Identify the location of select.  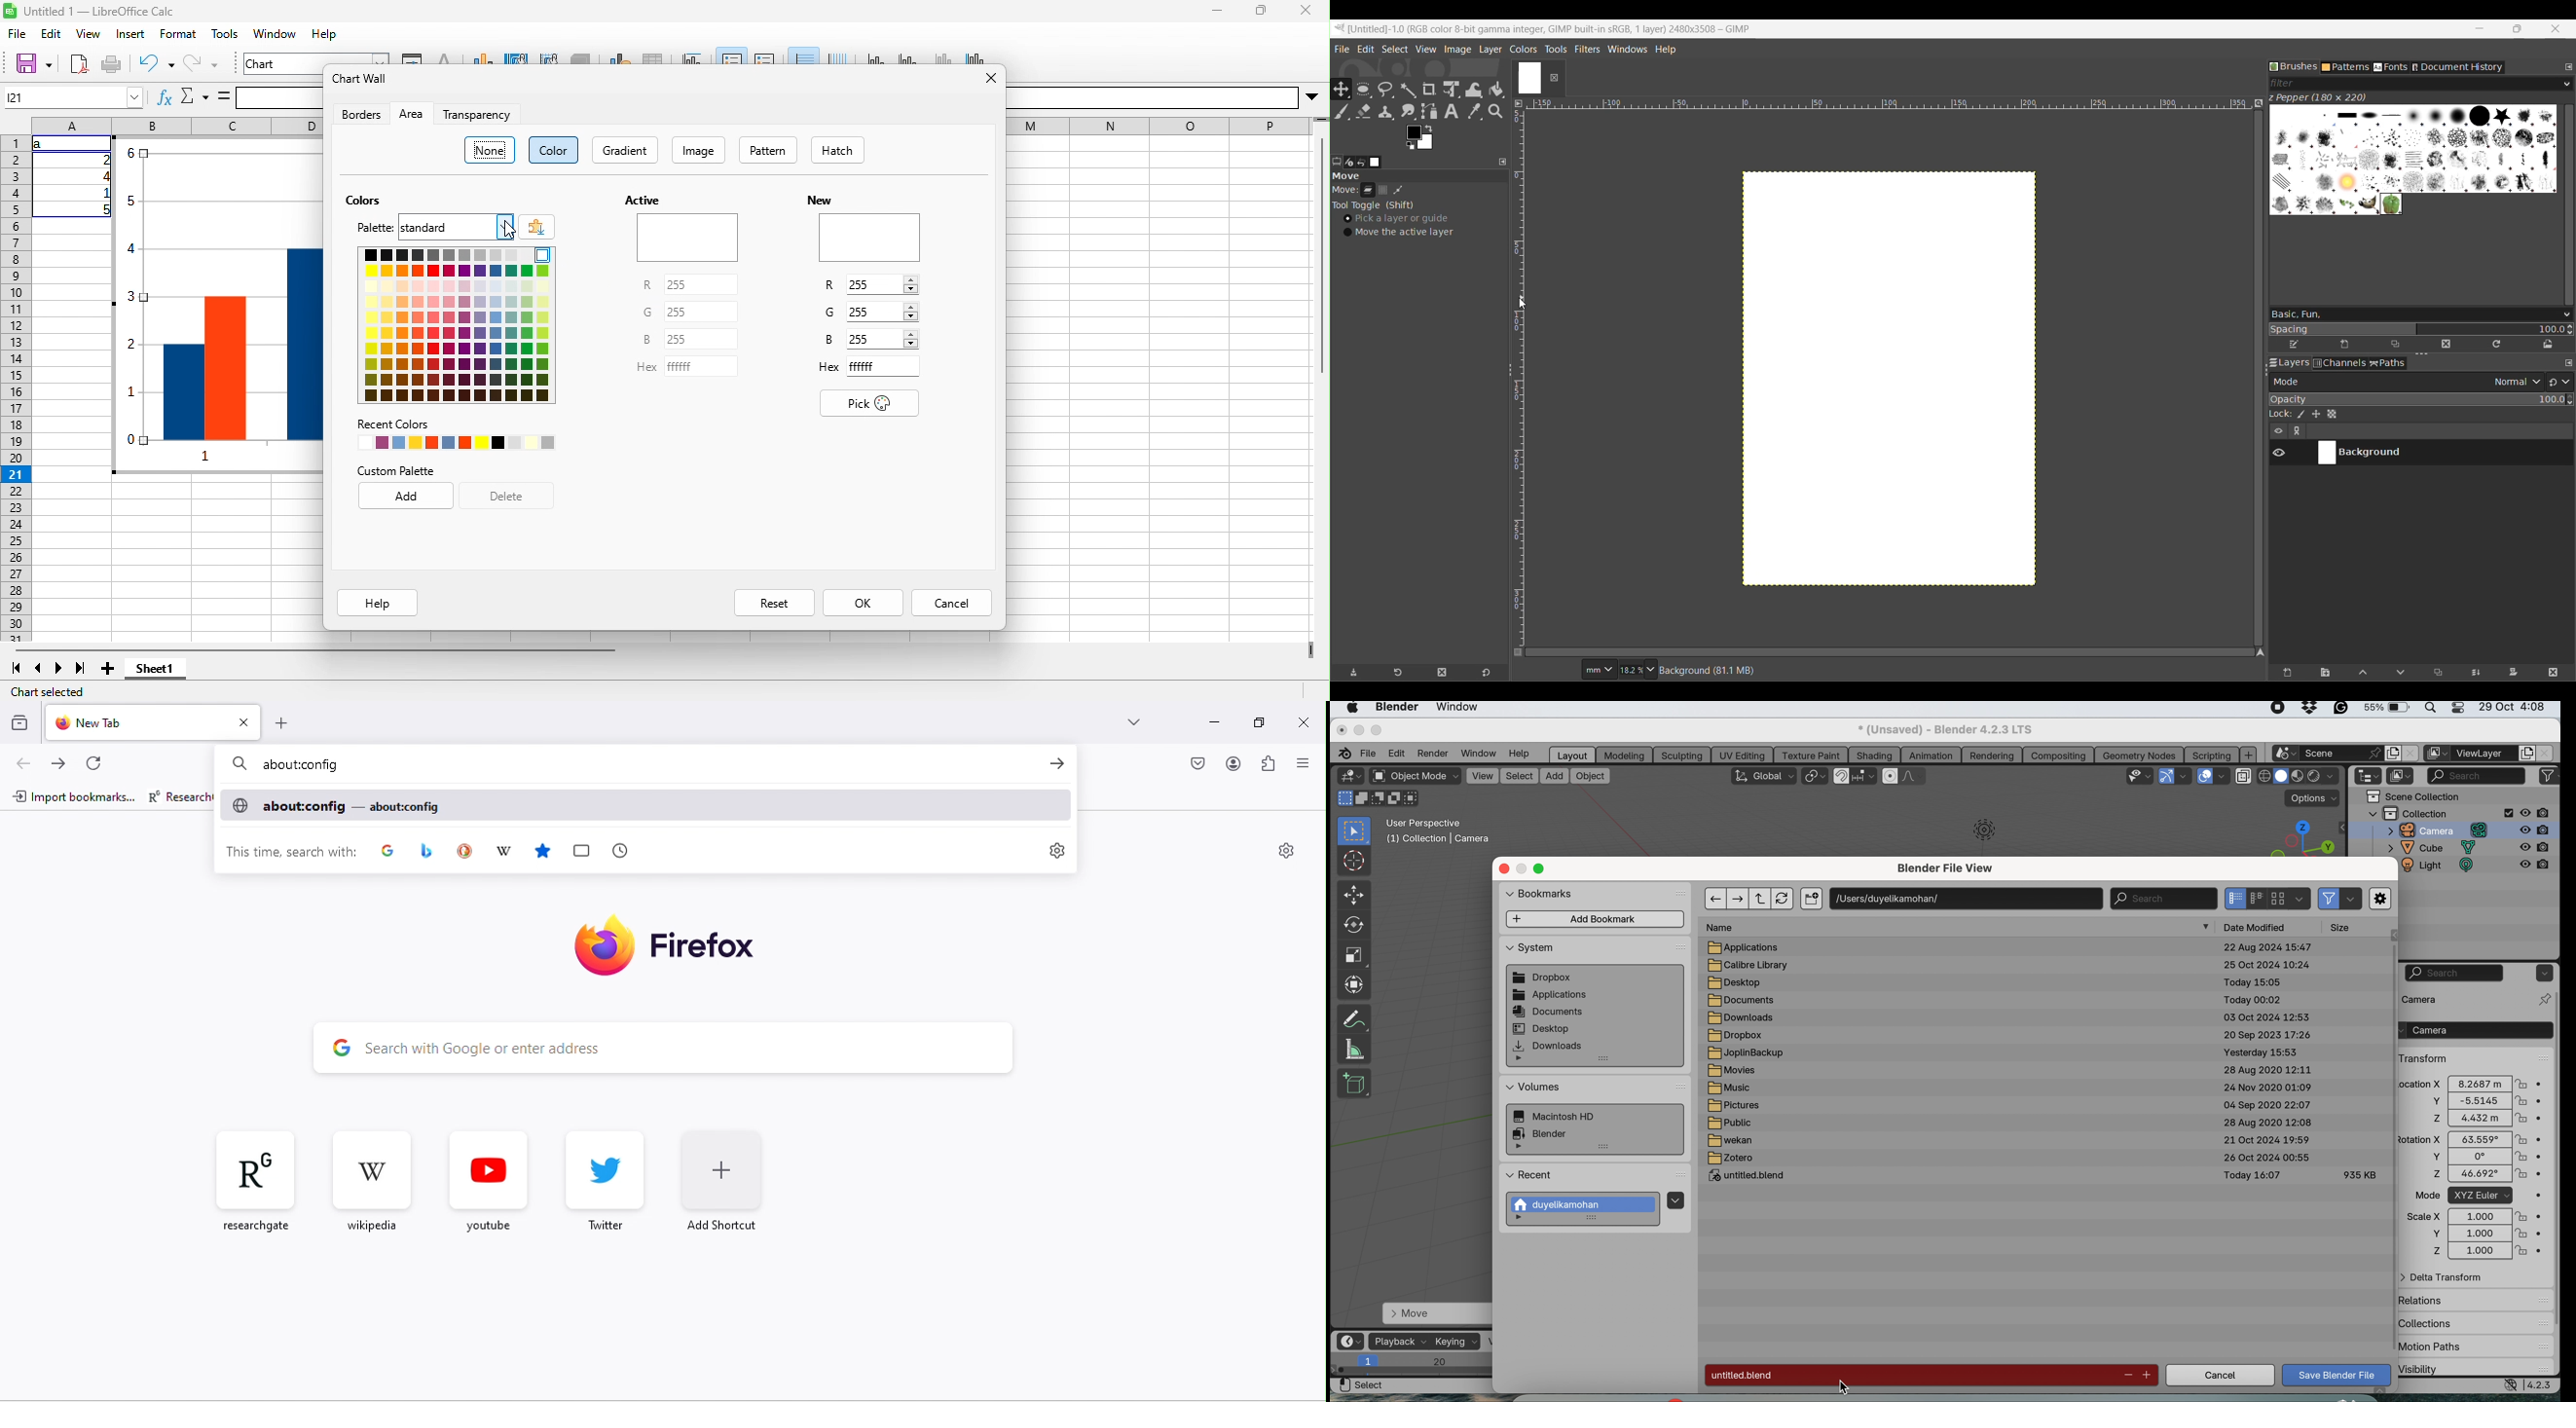
(1361, 1385).